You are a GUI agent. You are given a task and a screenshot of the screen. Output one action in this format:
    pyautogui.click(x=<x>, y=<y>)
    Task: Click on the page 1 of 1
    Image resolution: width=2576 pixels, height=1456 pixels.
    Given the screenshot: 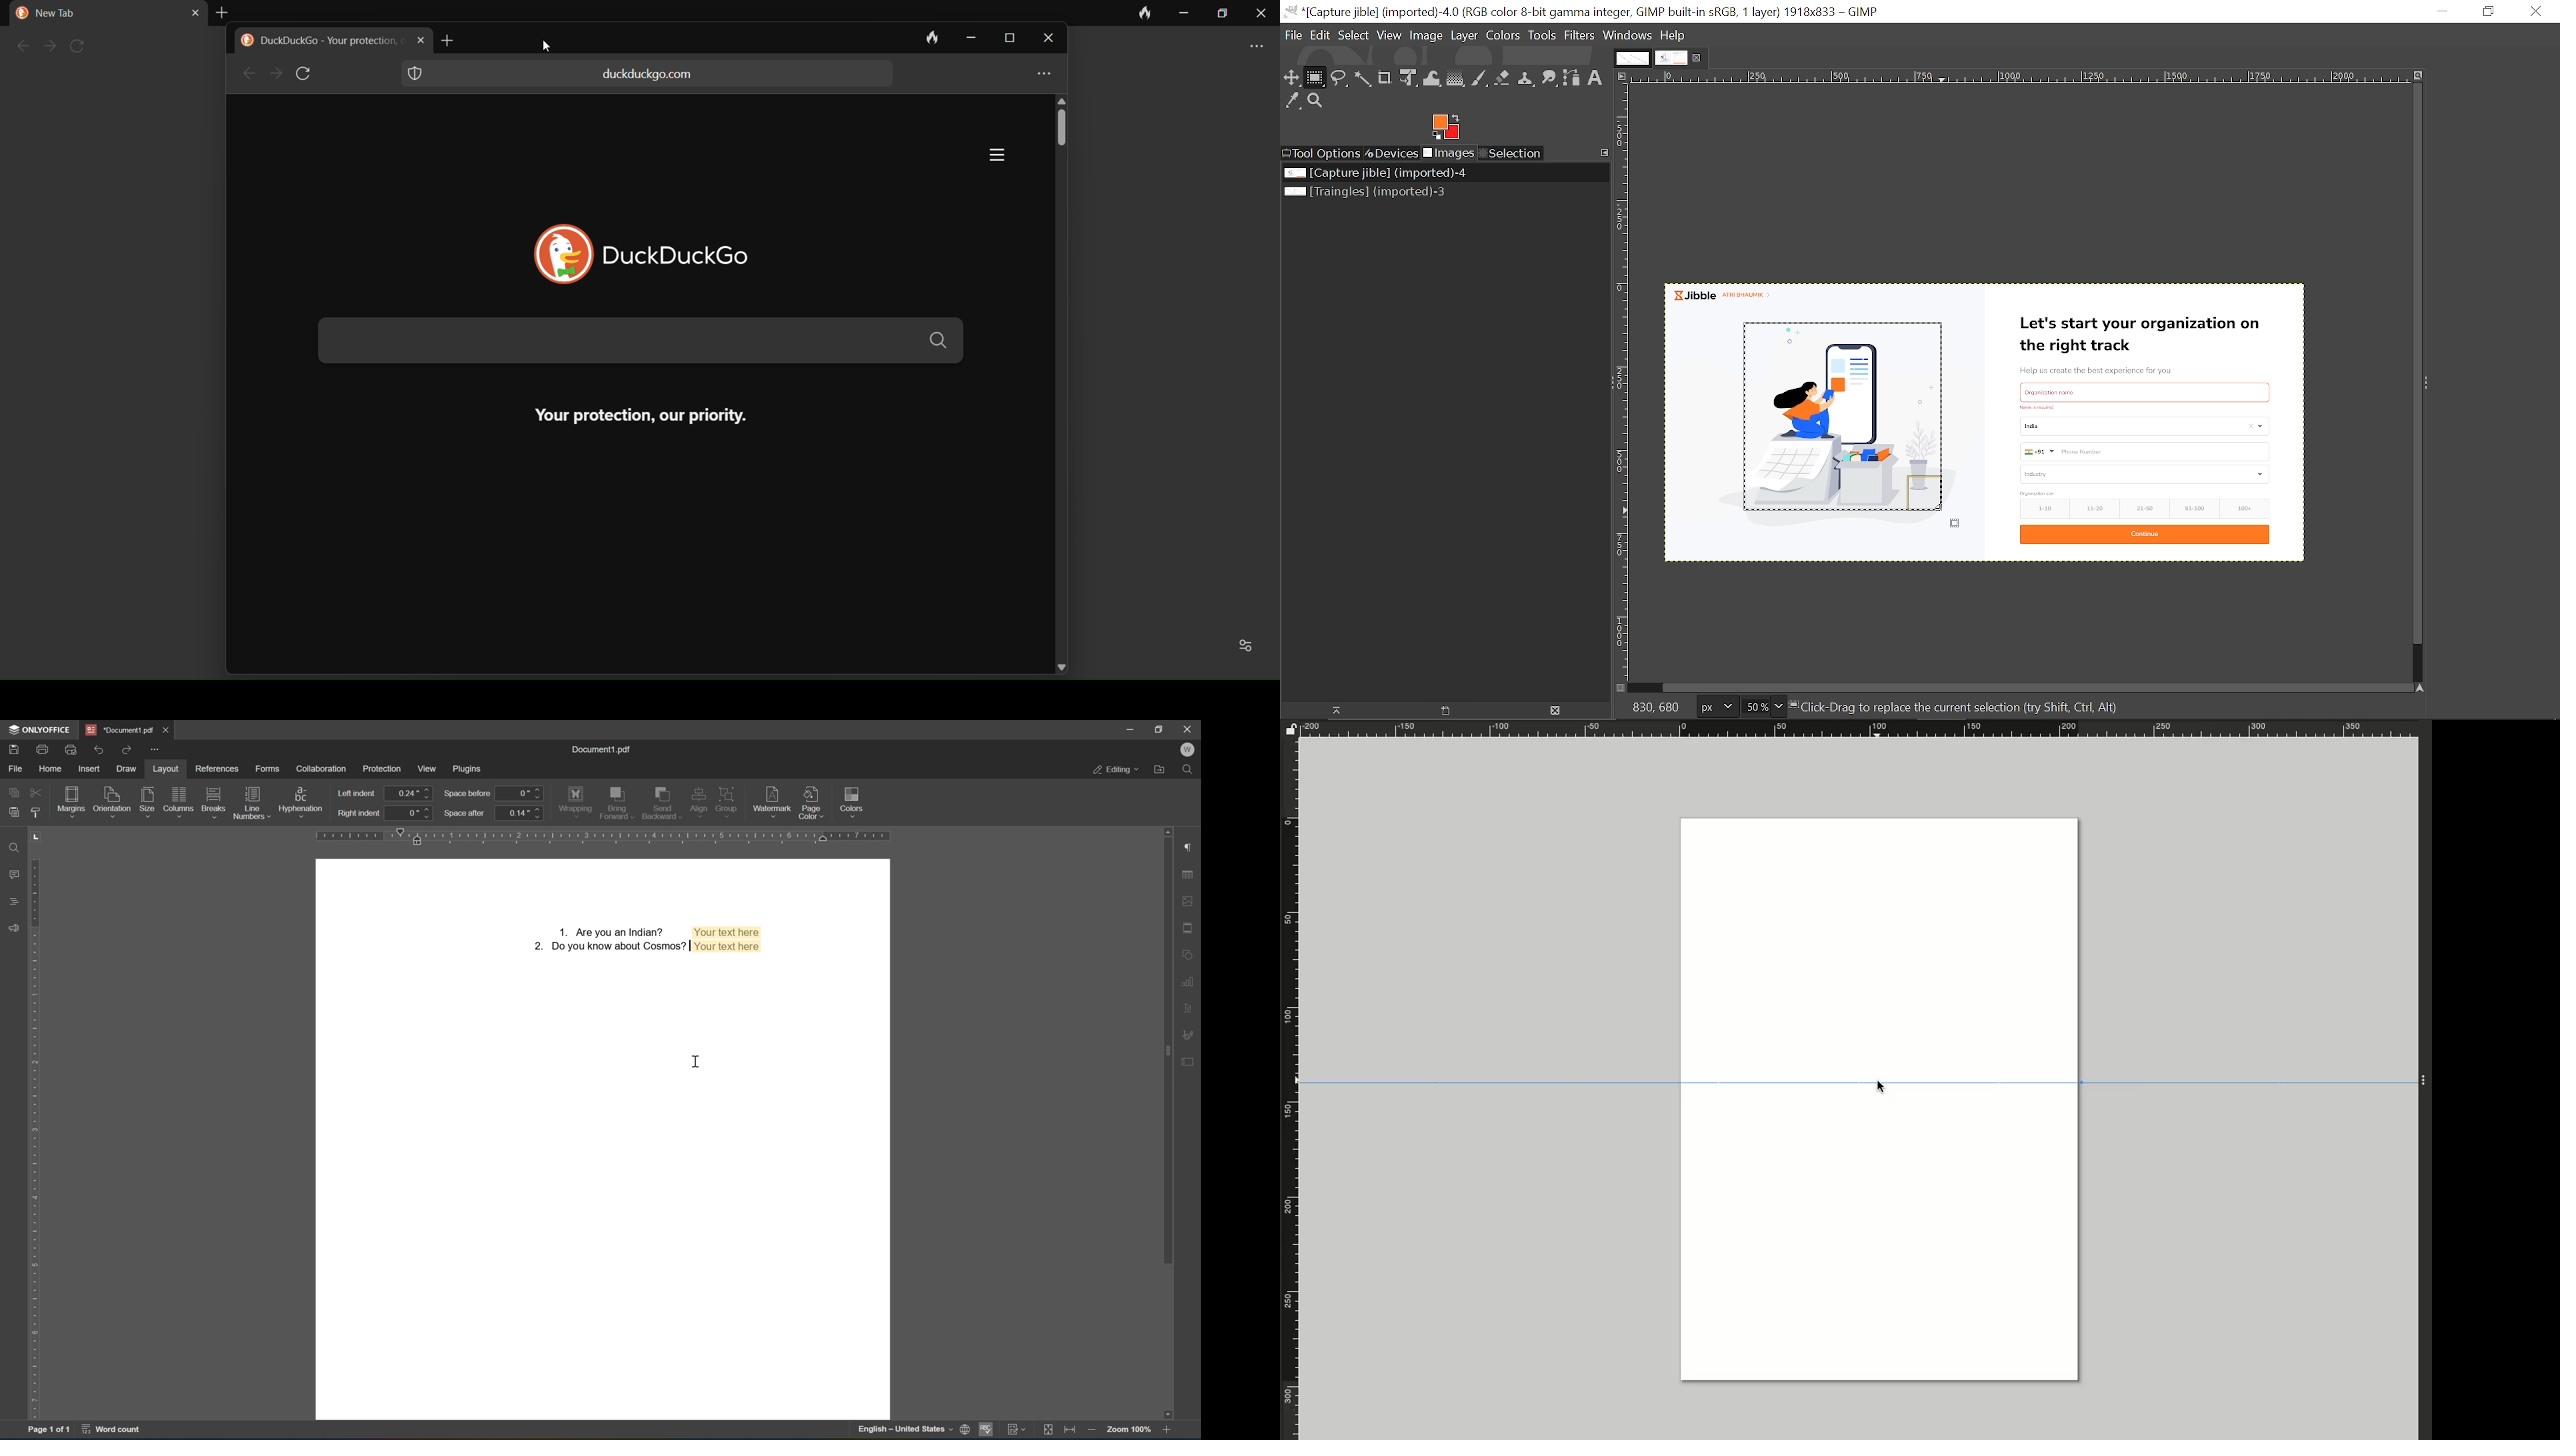 What is the action you would take?
    pyautogui.click(x=49, y=1431)
    